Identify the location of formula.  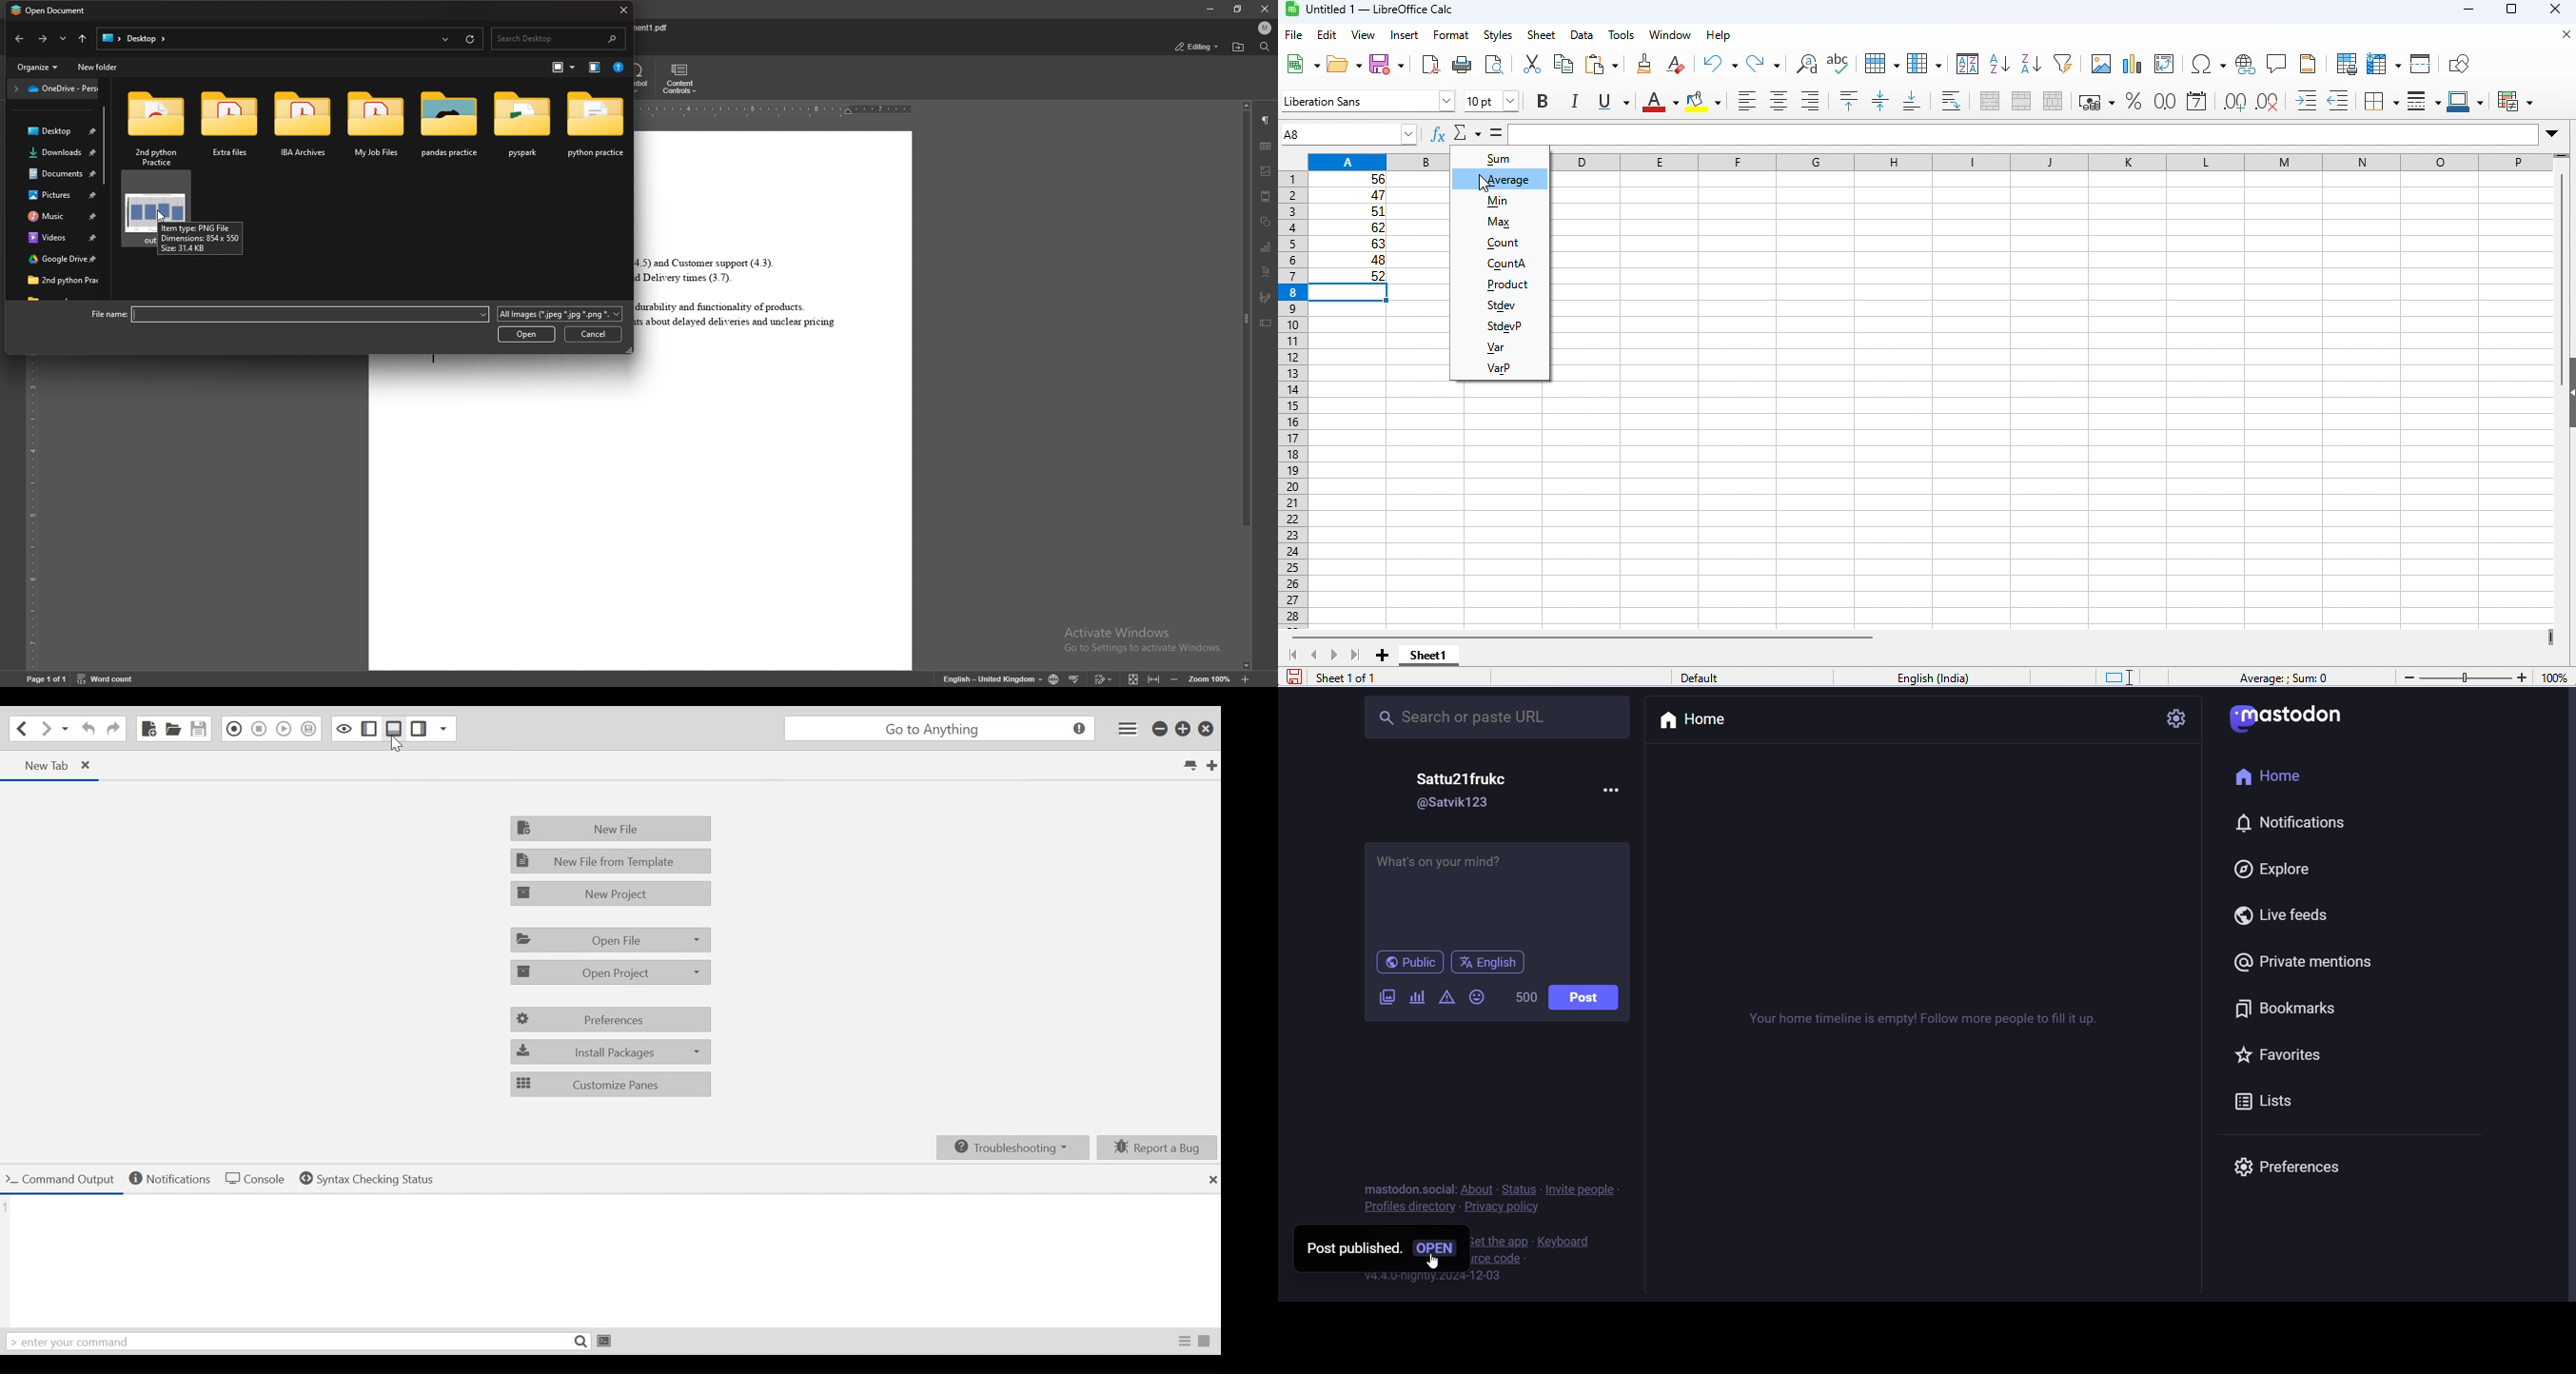
(2282, 678).